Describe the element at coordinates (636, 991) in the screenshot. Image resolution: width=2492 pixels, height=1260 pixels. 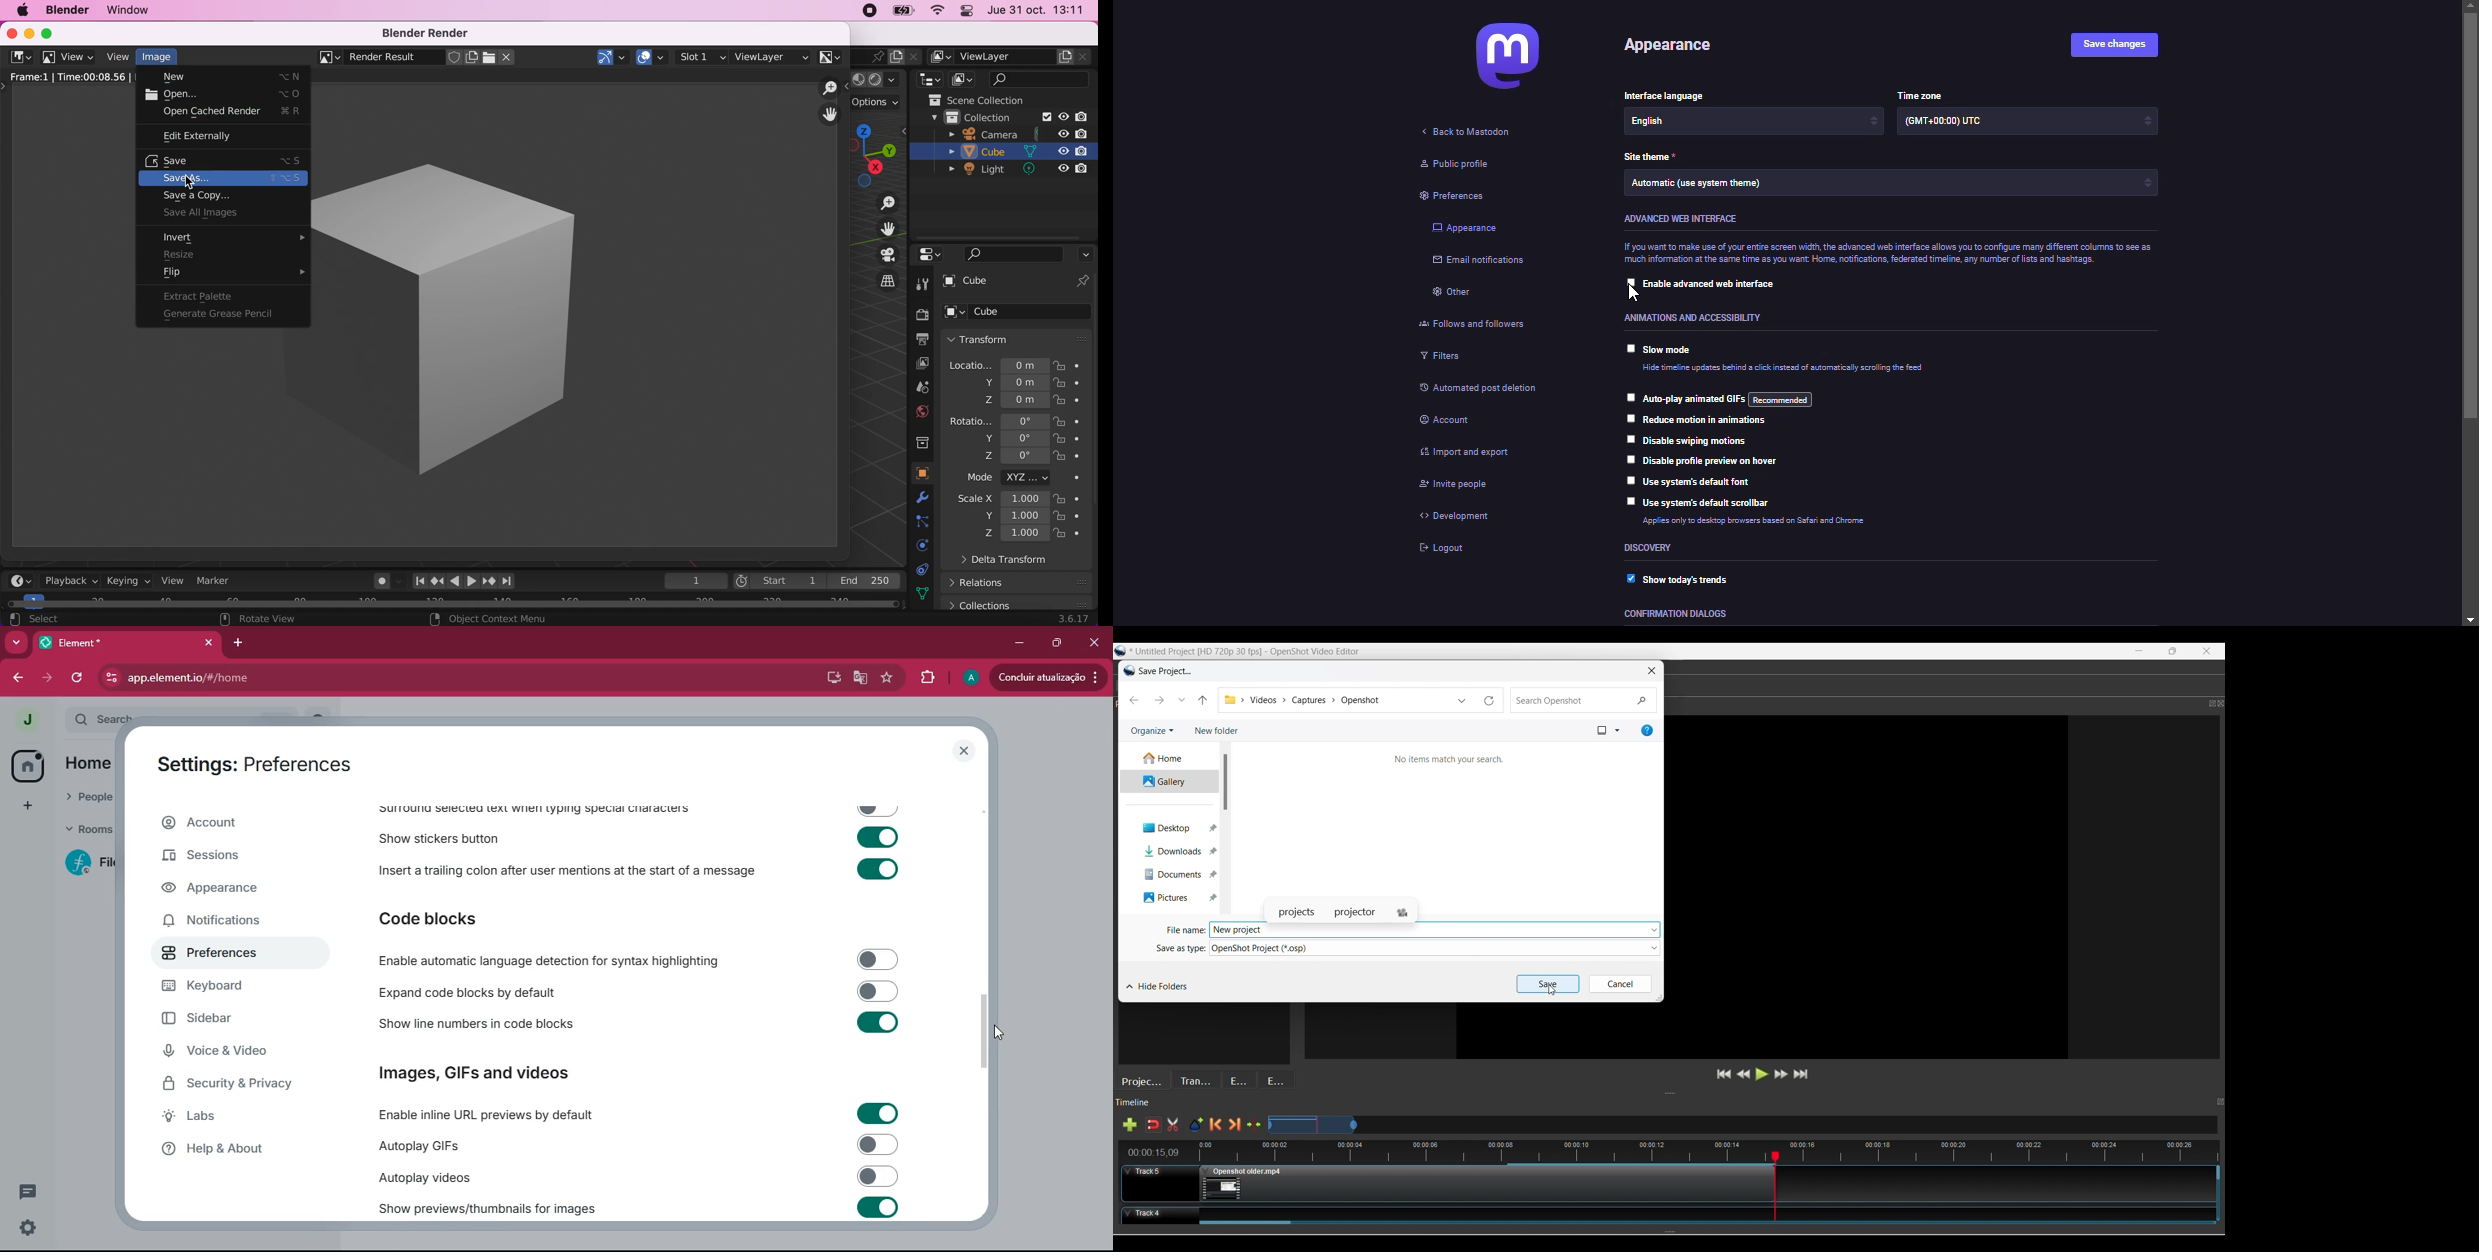
I see `Expand code blocks by default` at that location.